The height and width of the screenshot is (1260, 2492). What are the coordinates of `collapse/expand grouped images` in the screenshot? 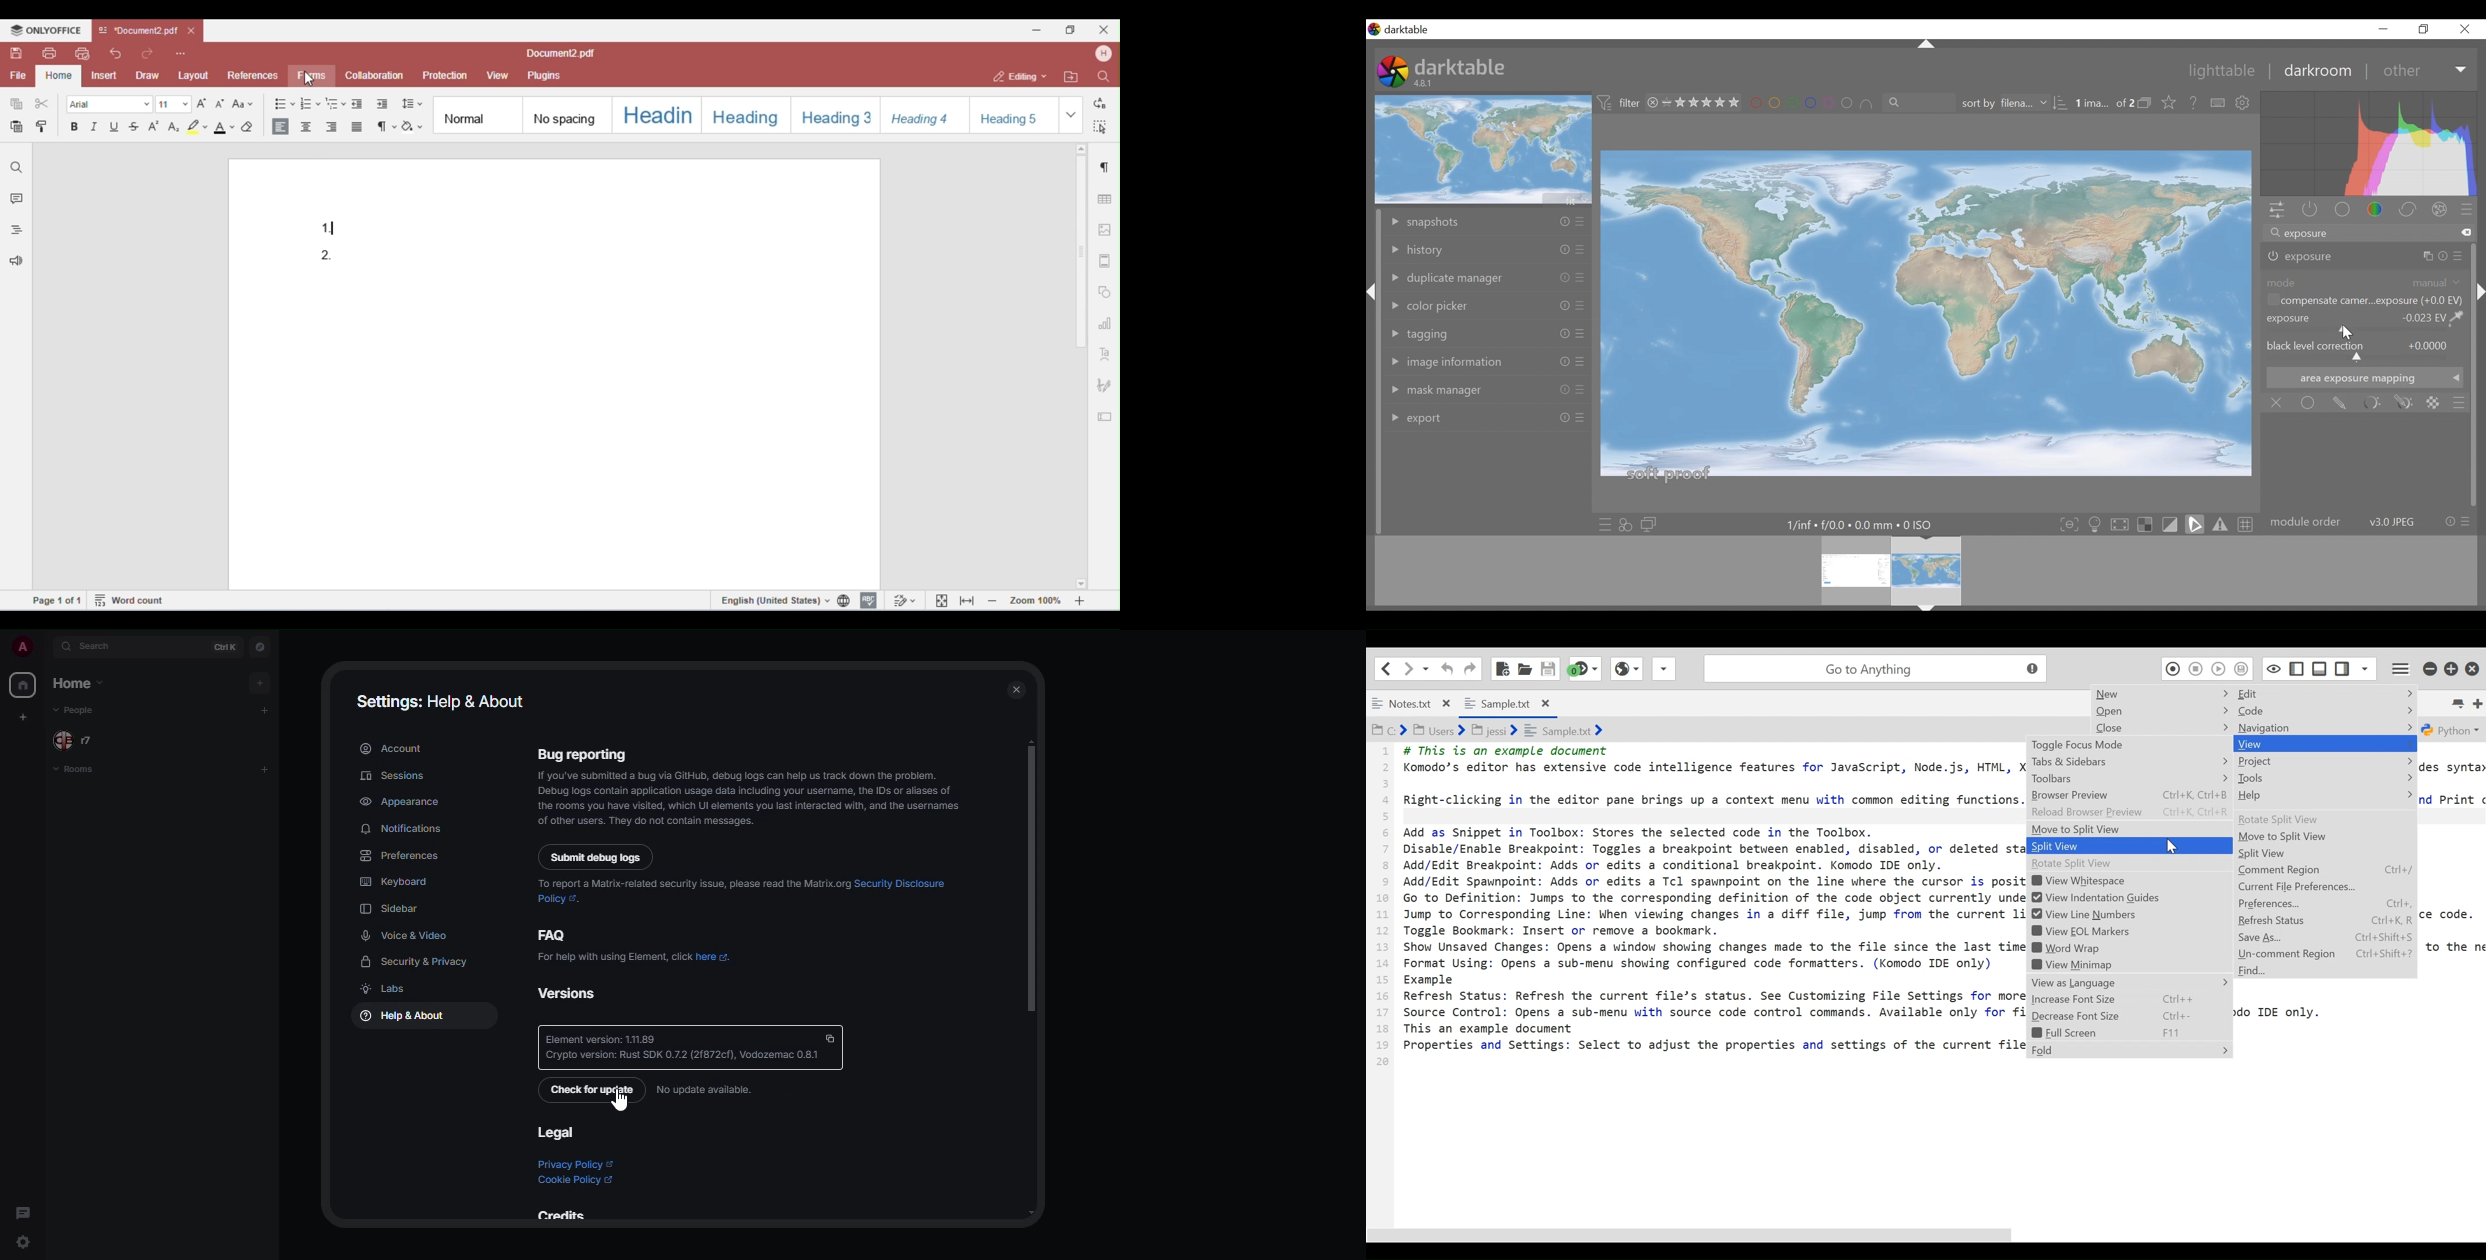 It's located at (2148, 104).